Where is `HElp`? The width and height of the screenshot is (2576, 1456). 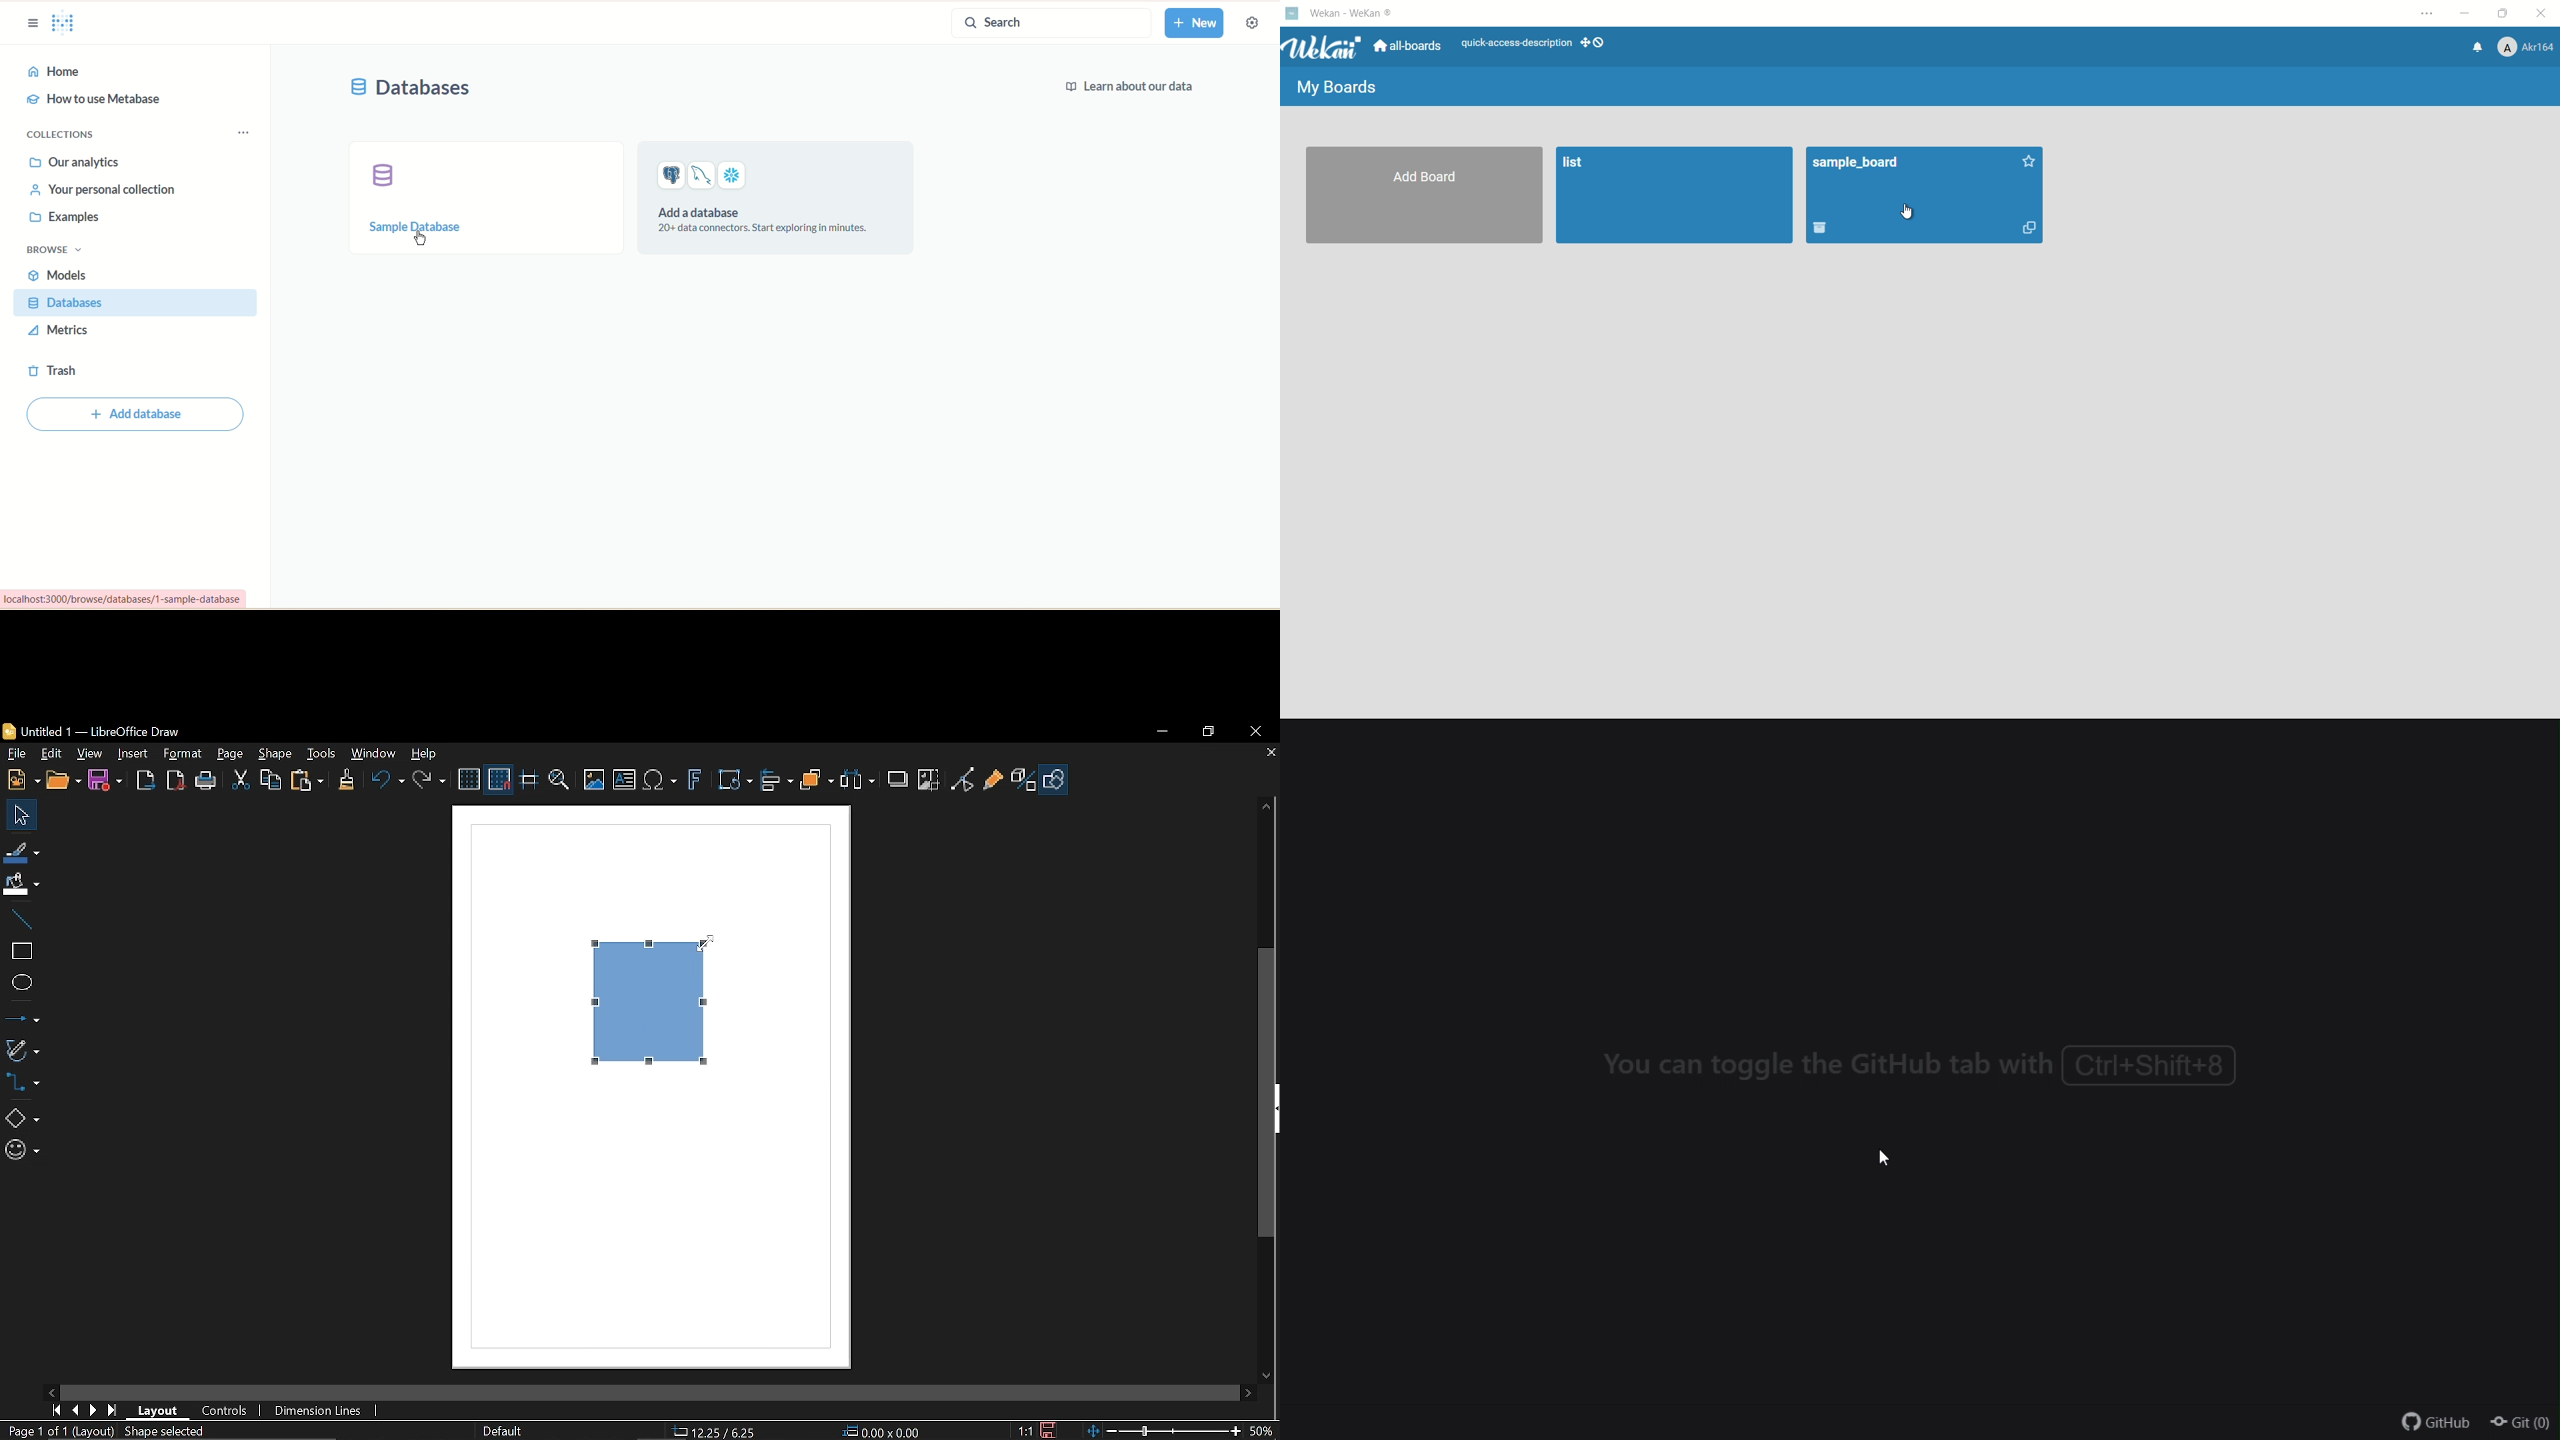 HElp is located at coordinates (427, 756).